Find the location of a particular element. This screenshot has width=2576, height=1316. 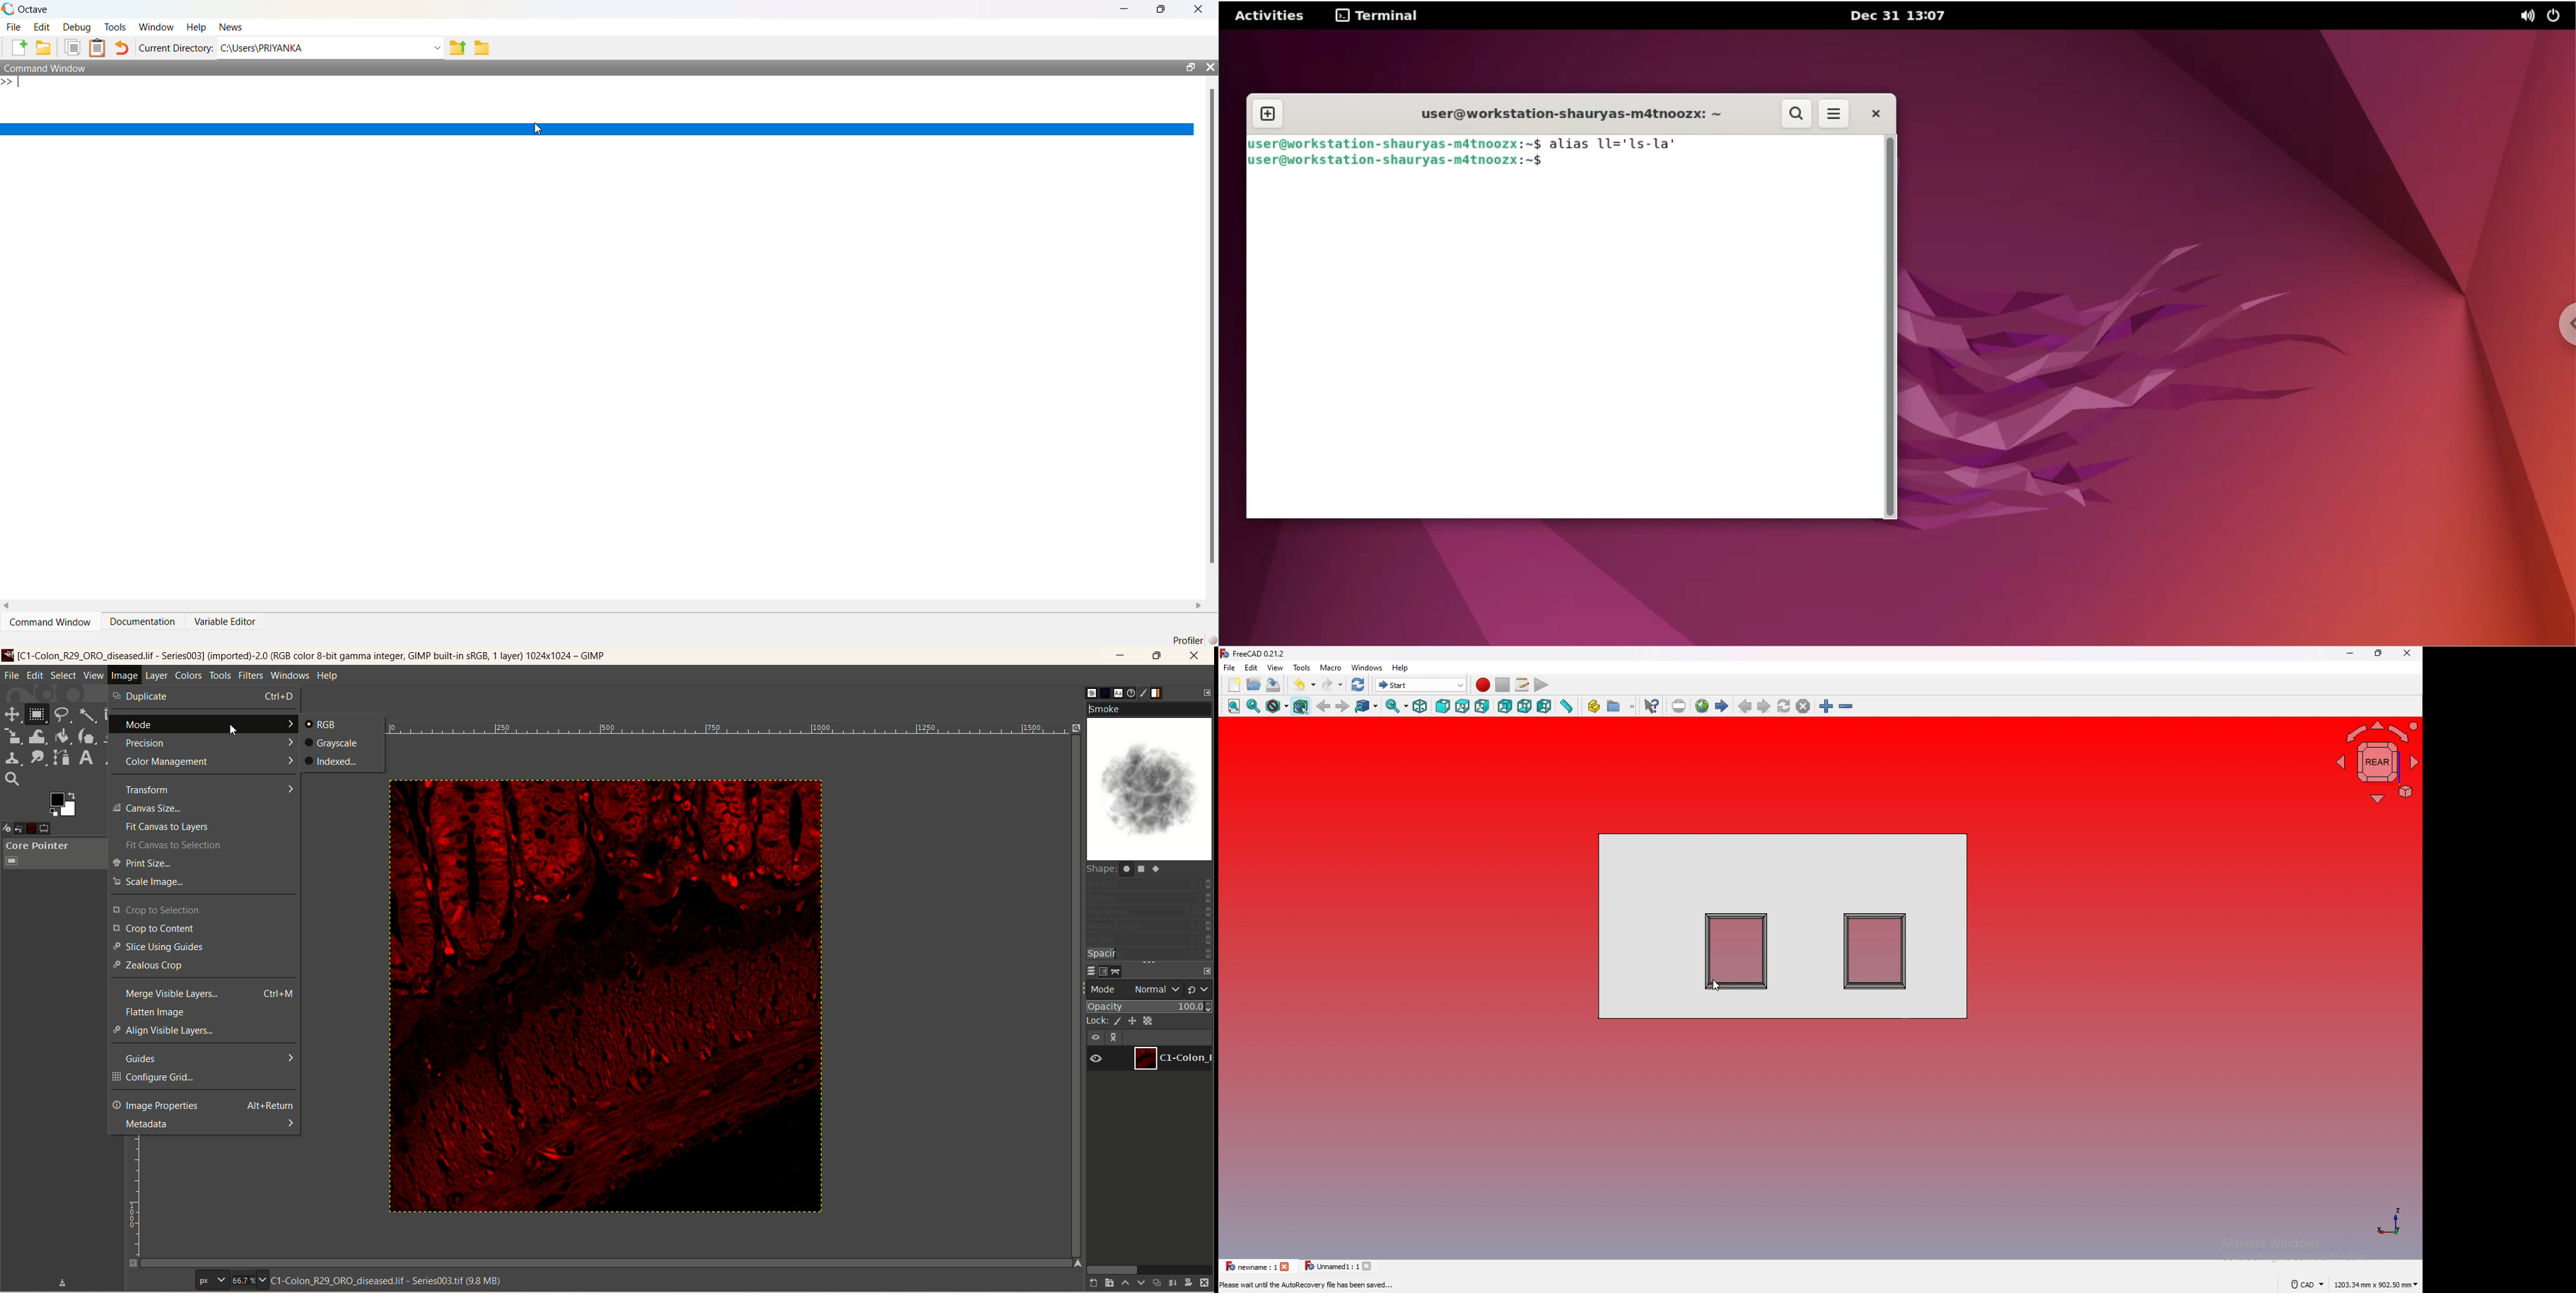

search is located at coordinates (1797, 113).